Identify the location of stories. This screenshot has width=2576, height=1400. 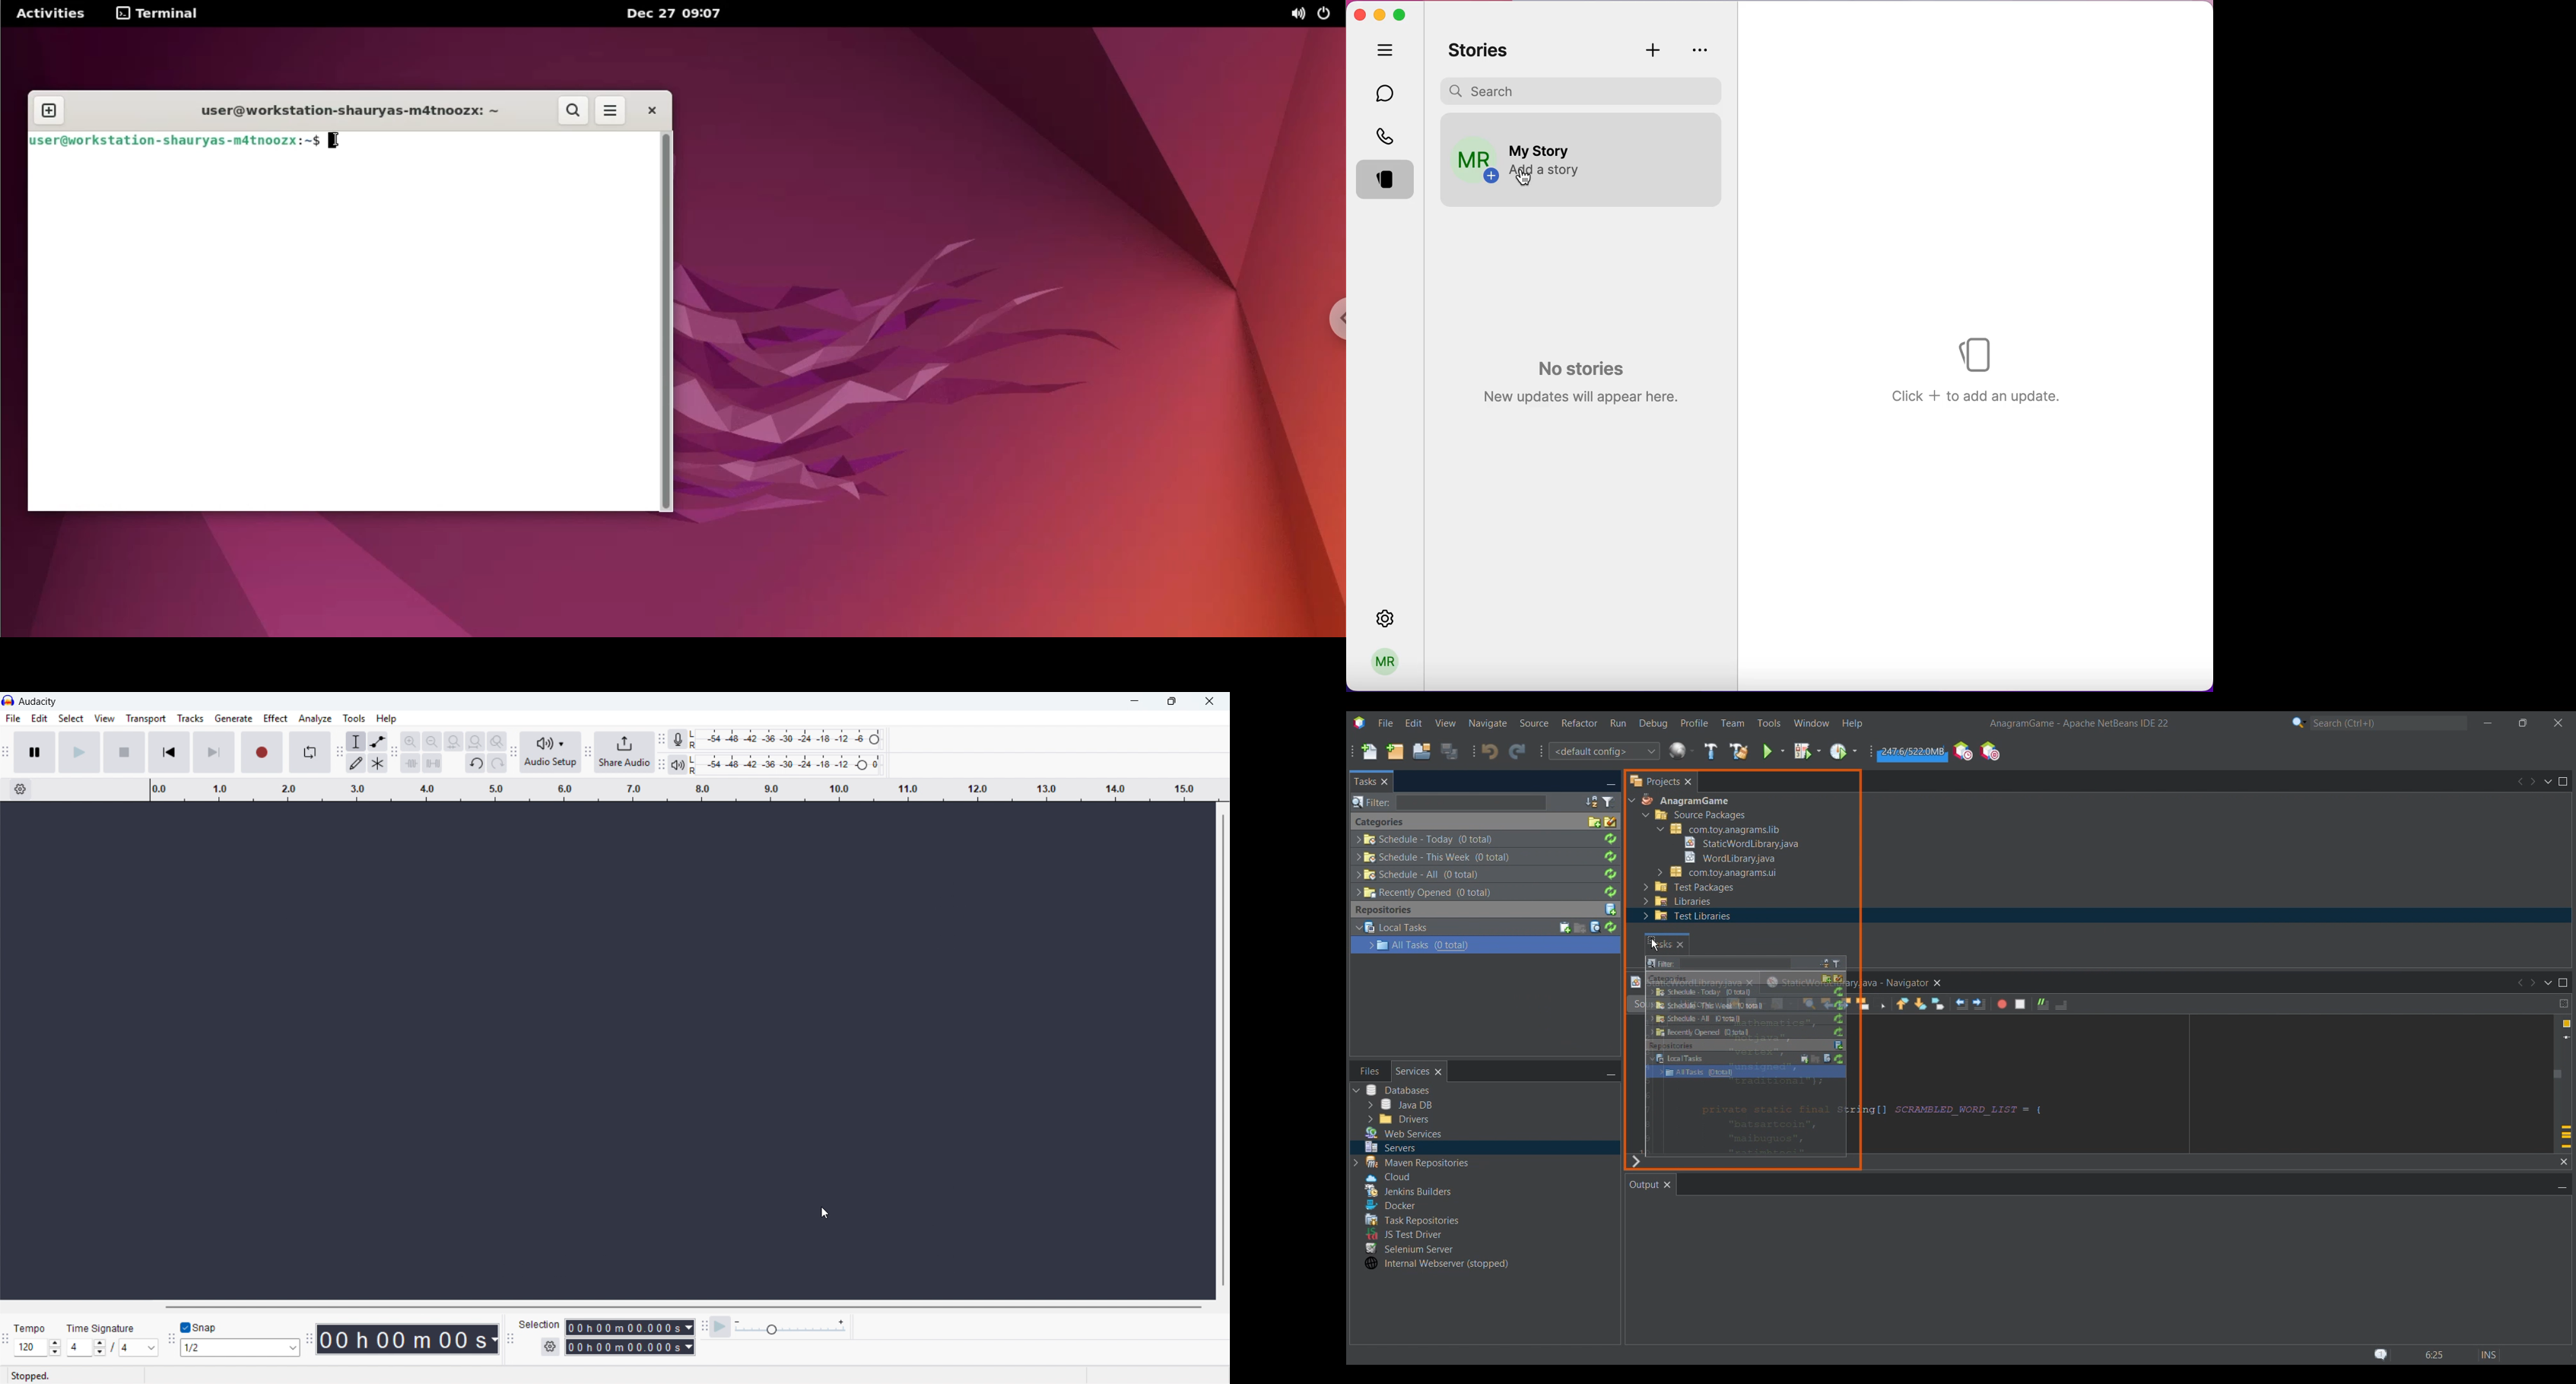
(1484, 50).